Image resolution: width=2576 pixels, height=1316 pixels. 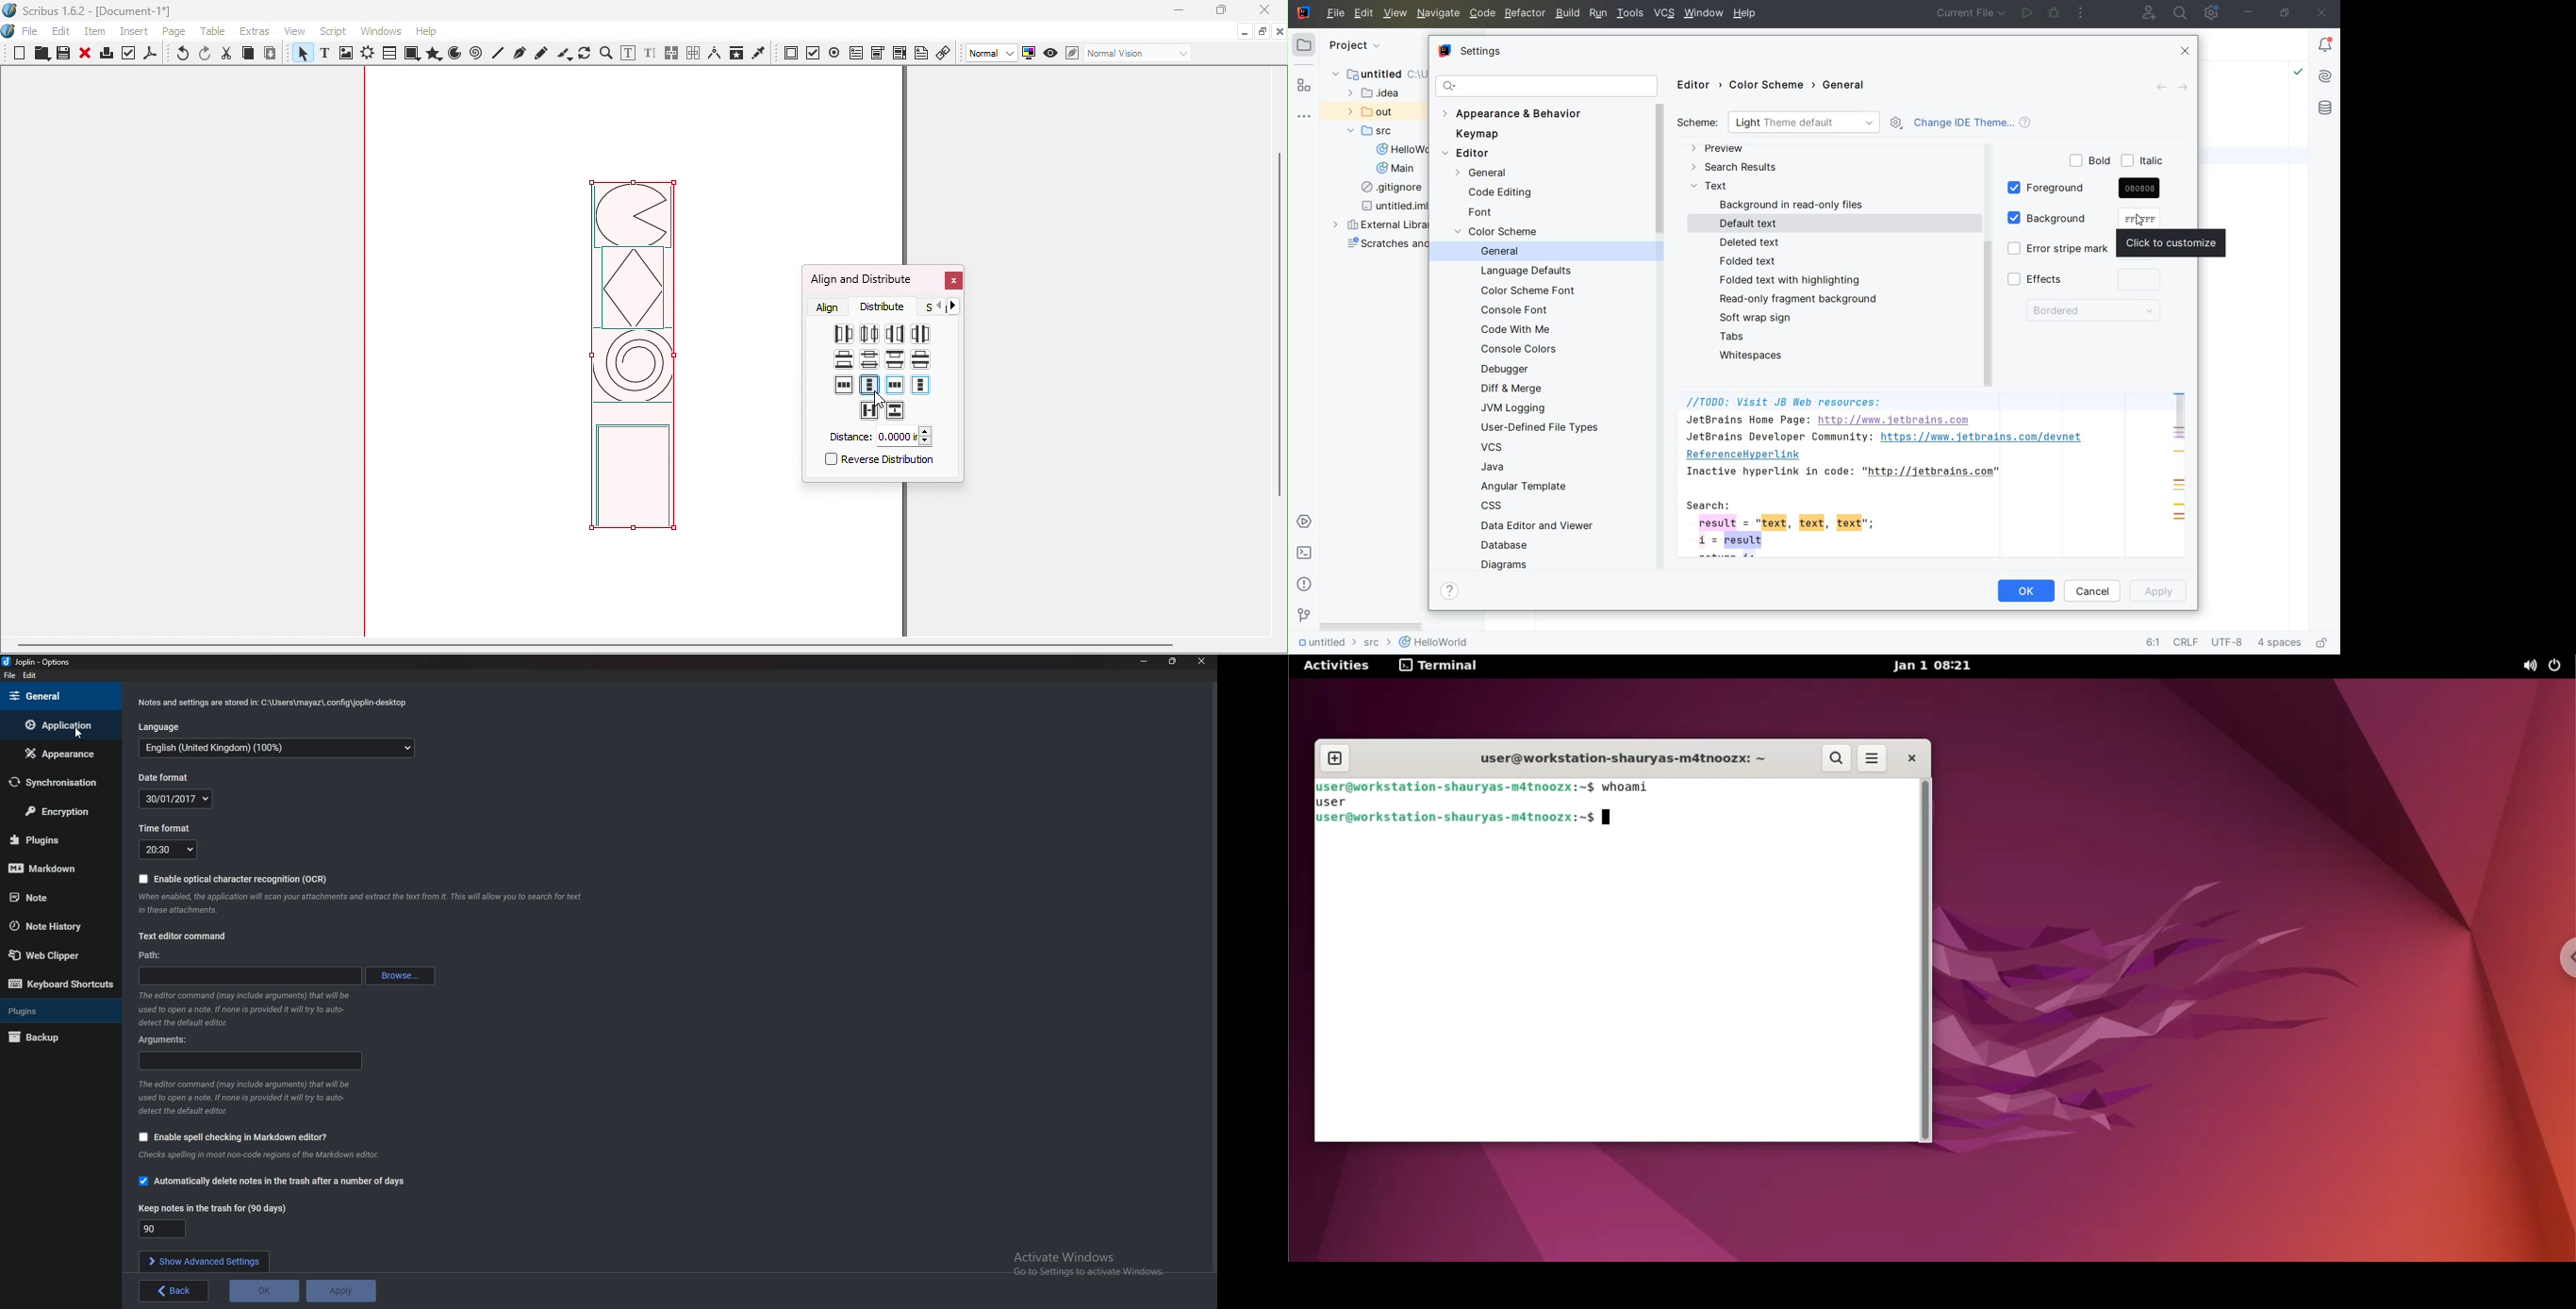 I want to click on Extras, so click(x=257, y=31).